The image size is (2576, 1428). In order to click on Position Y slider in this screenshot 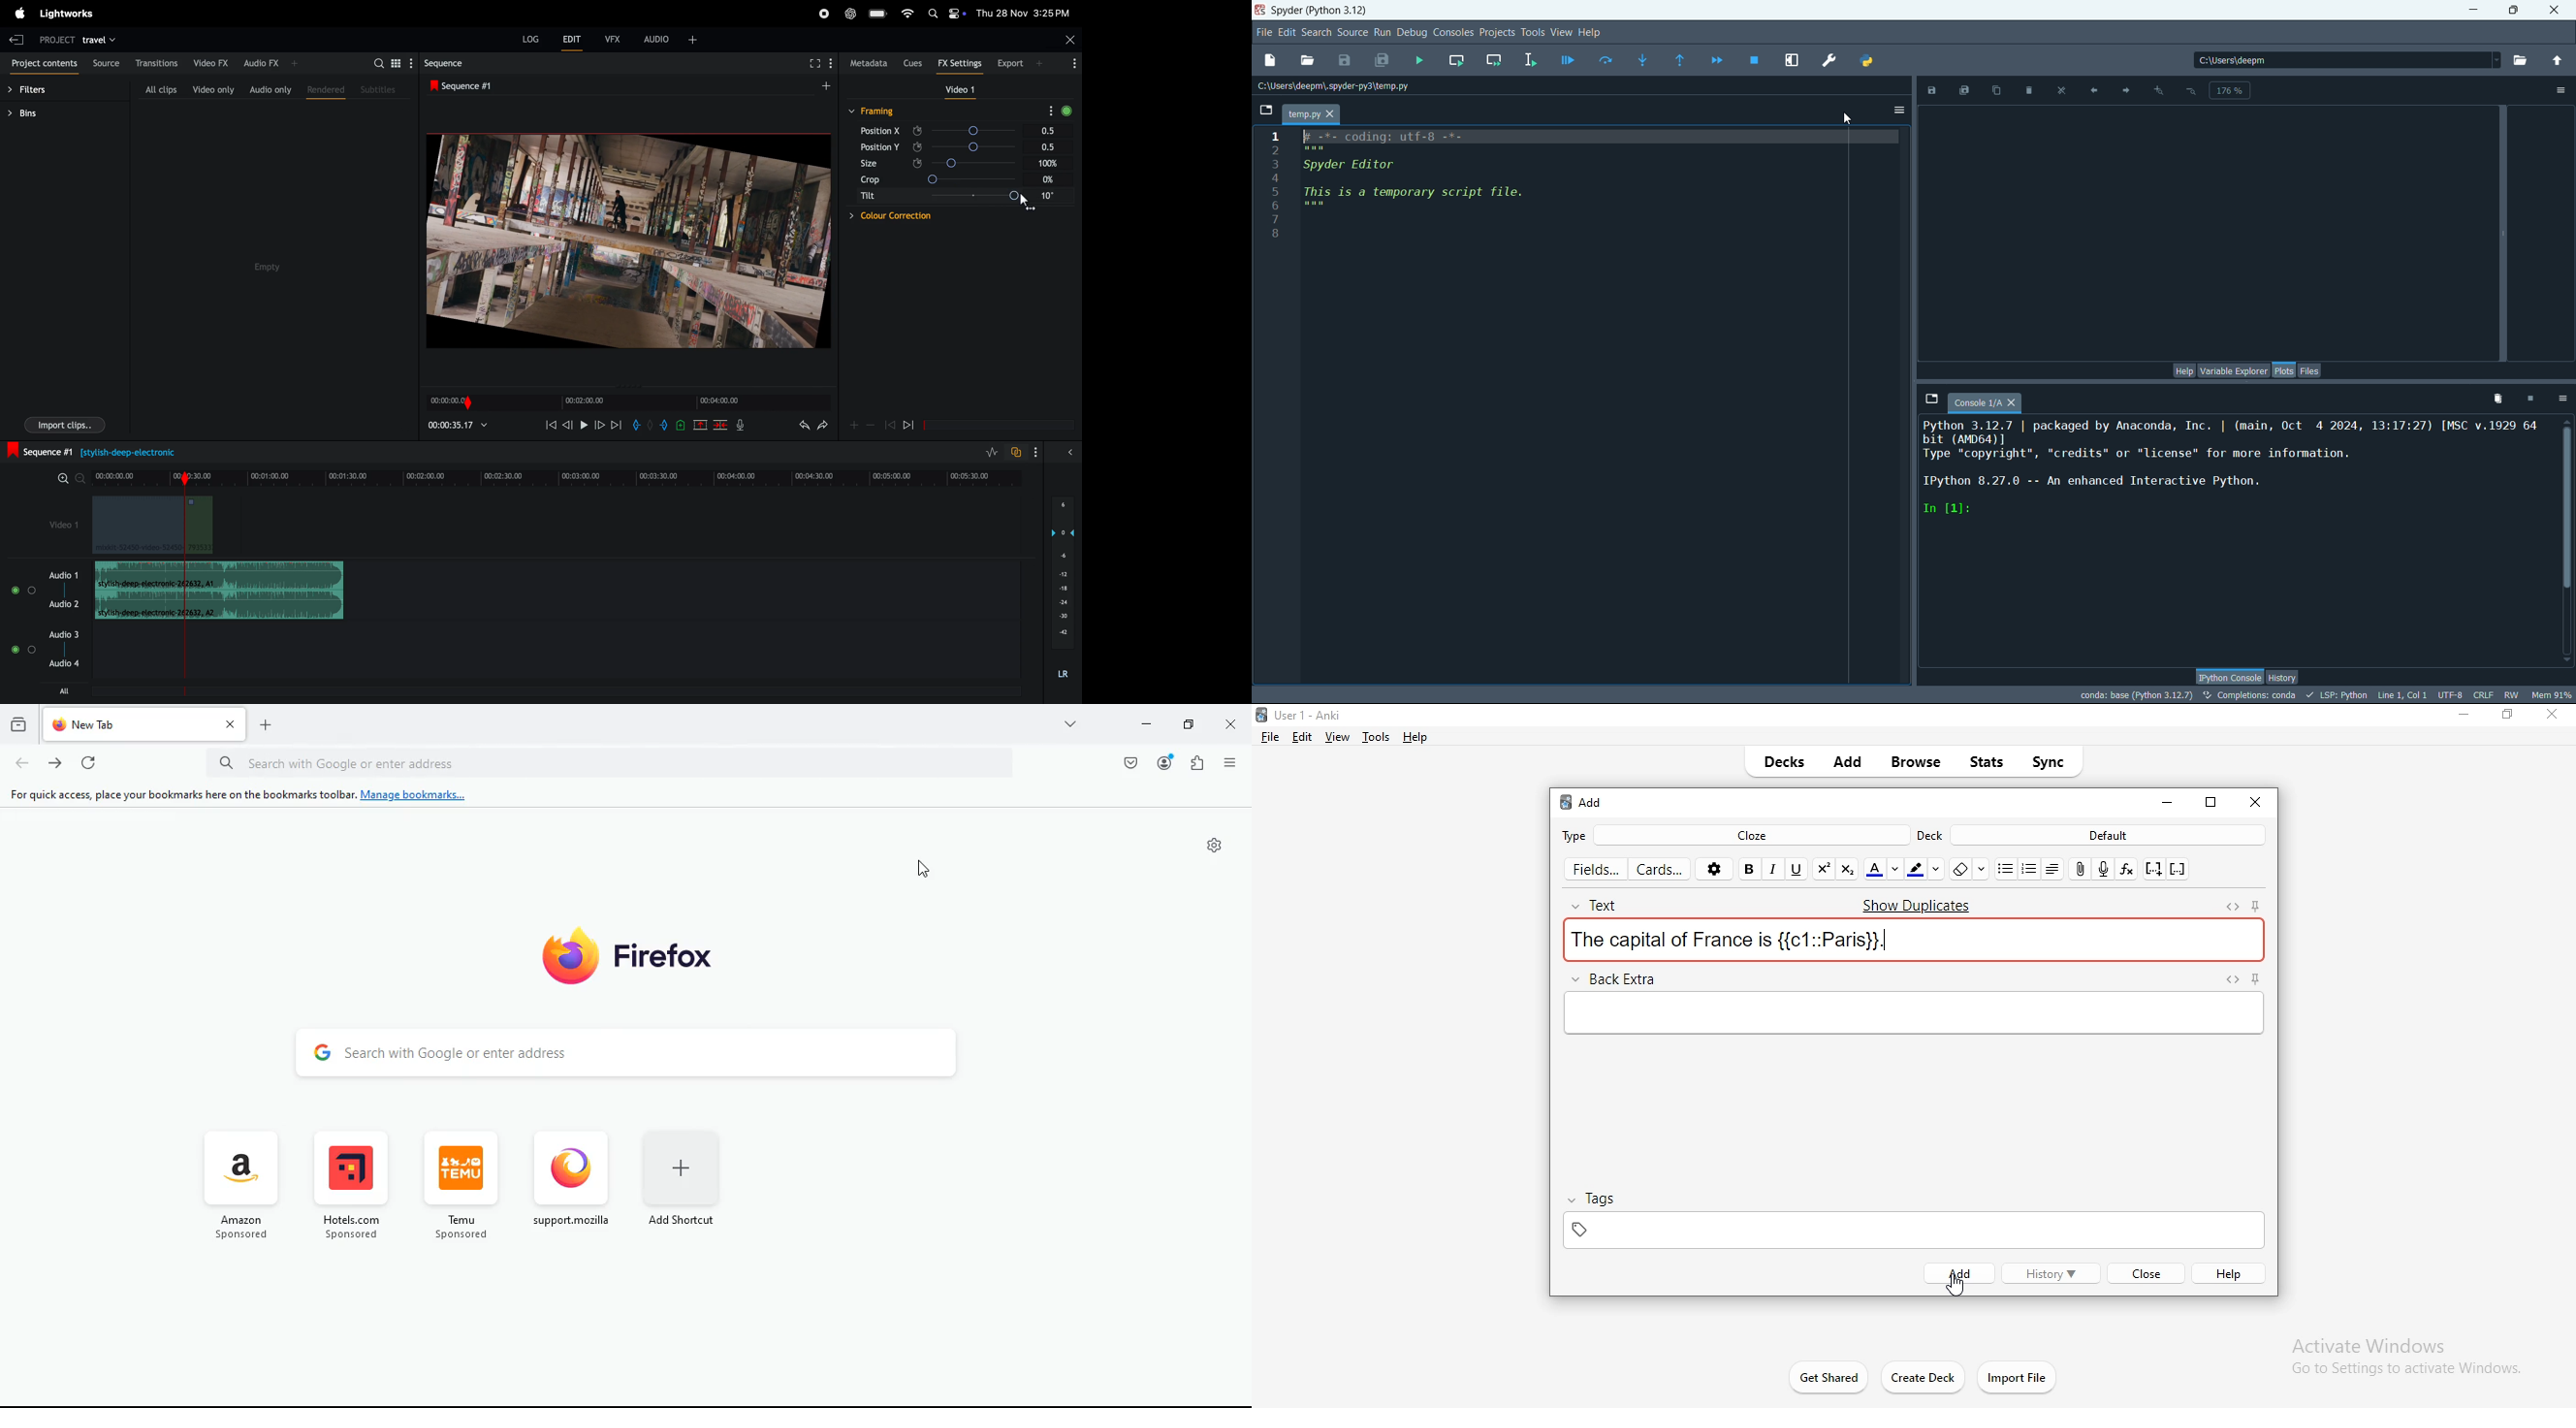, I will do `click(994, 147)`.